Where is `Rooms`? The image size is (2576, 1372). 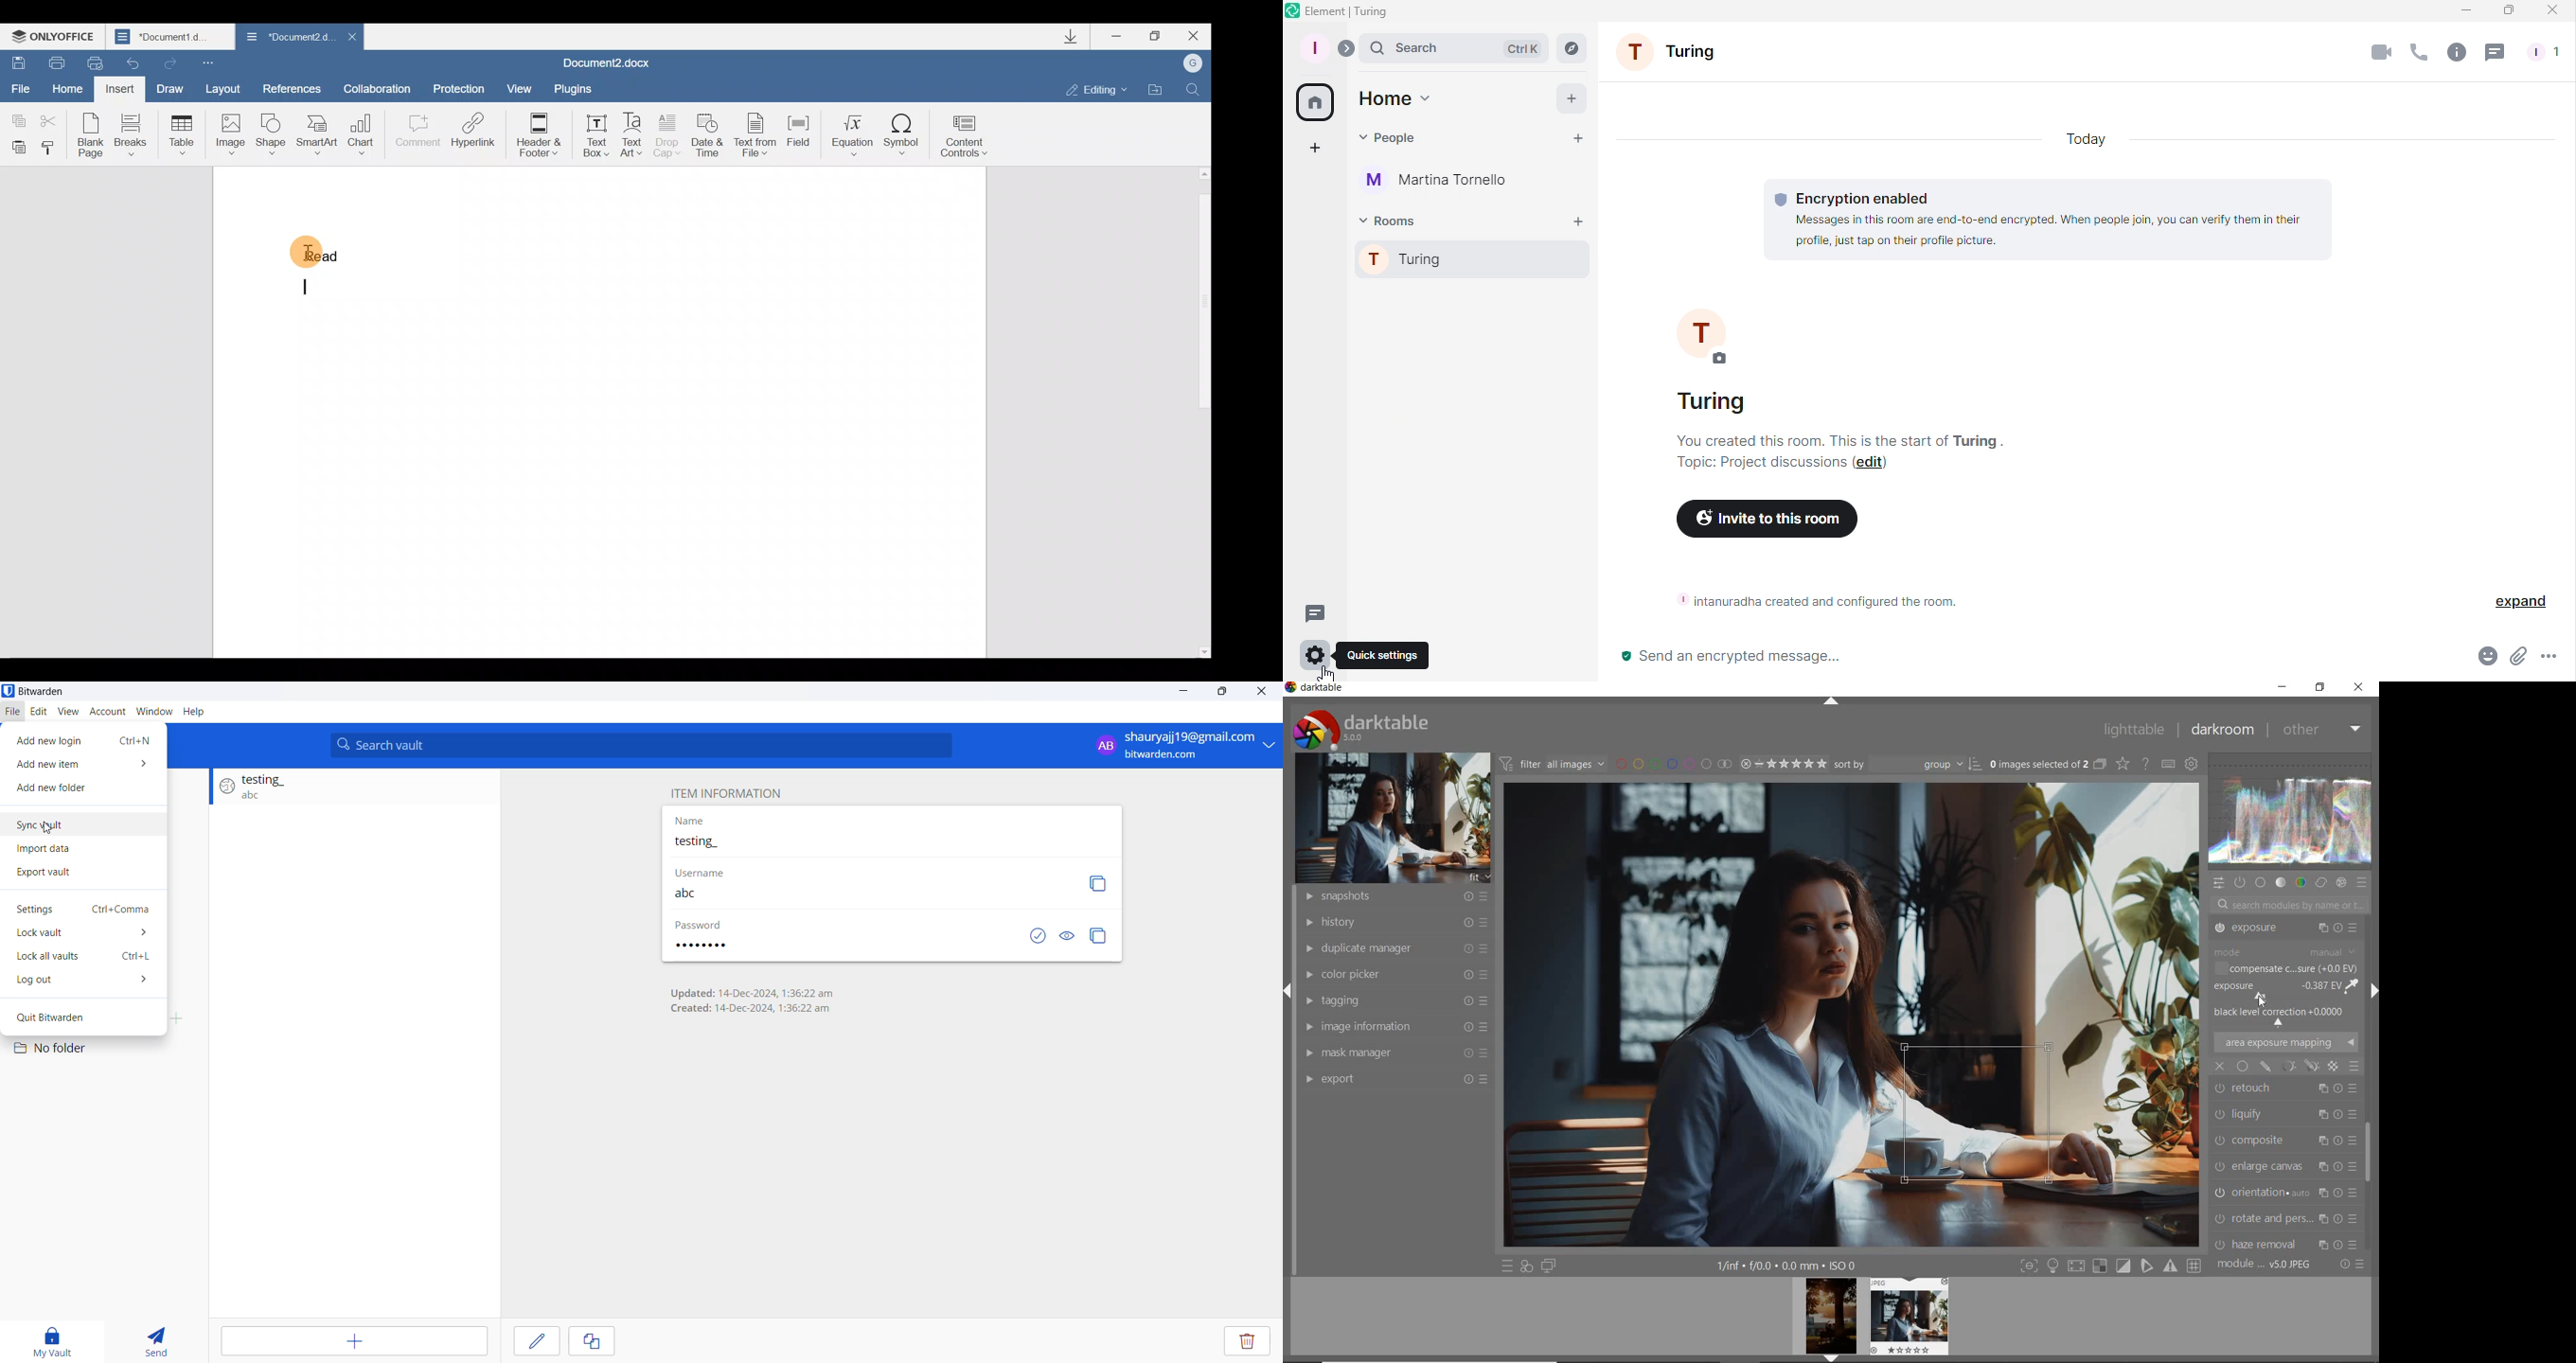
Rooms is located at coordinates (1387, 221).